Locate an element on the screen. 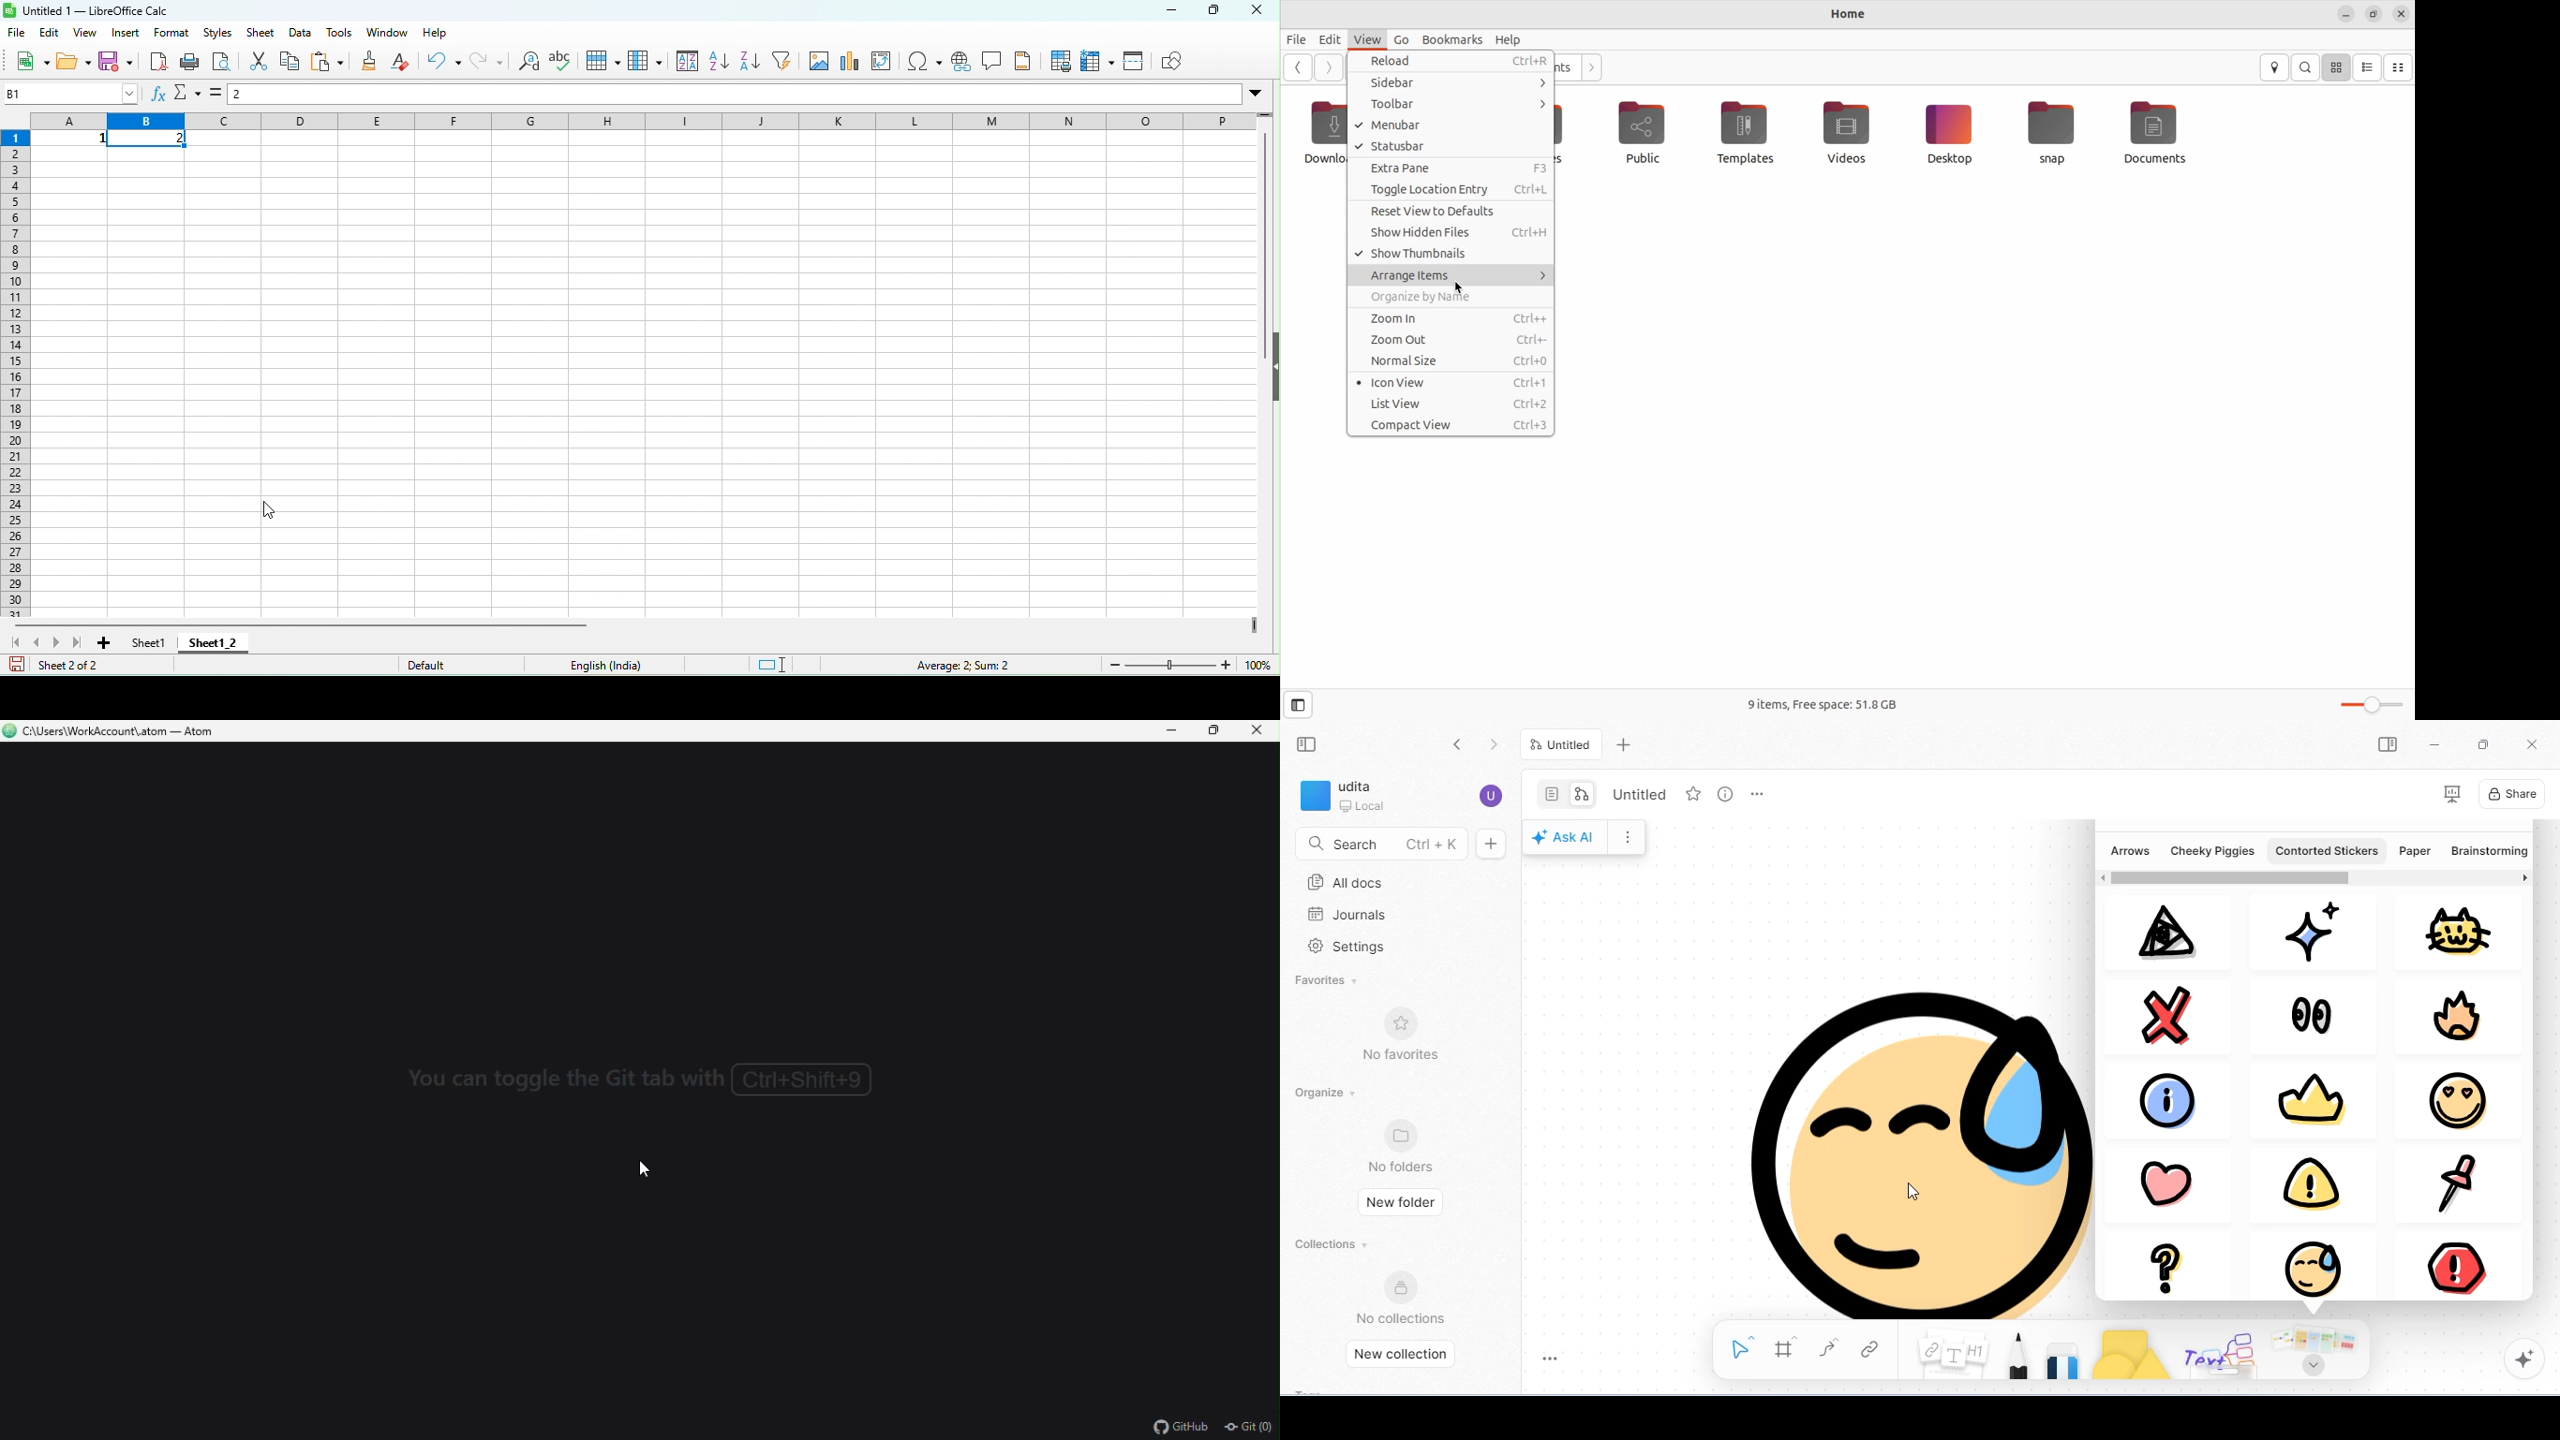 This screenshot has height=1456, width=2576. Public is located at coordinates (1644, 135).